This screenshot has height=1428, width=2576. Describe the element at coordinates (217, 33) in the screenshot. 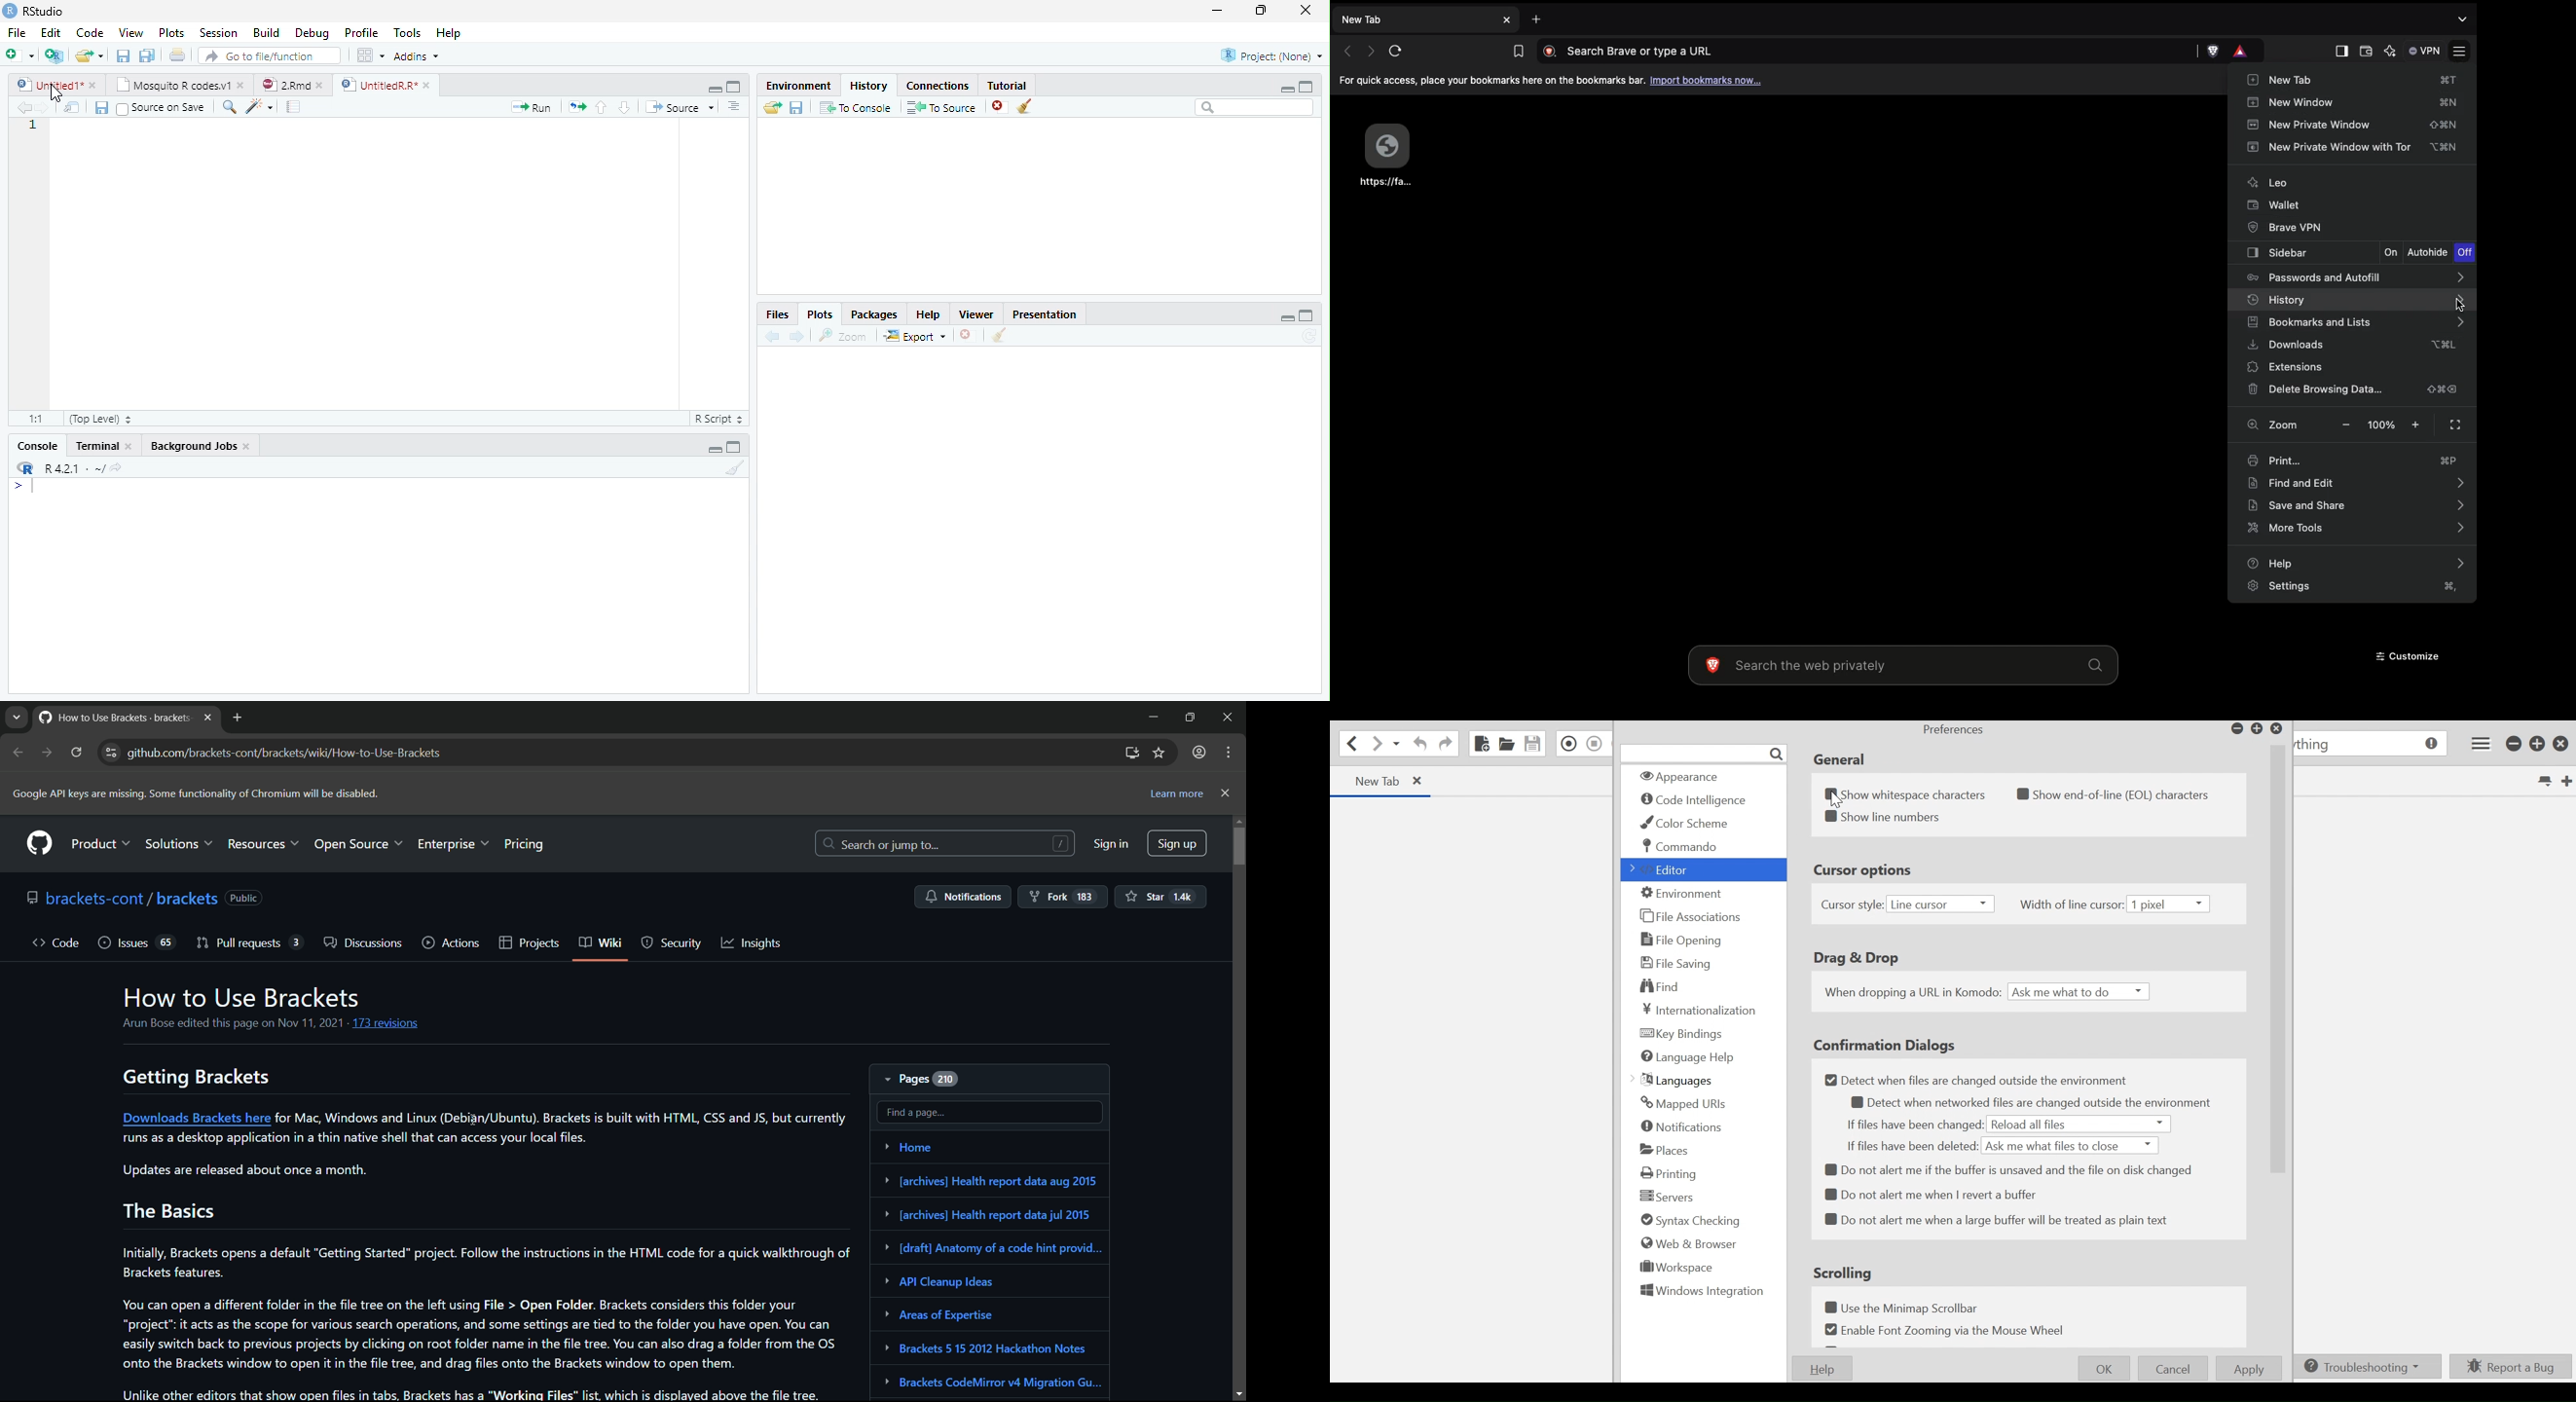

I see `Session` at that location.